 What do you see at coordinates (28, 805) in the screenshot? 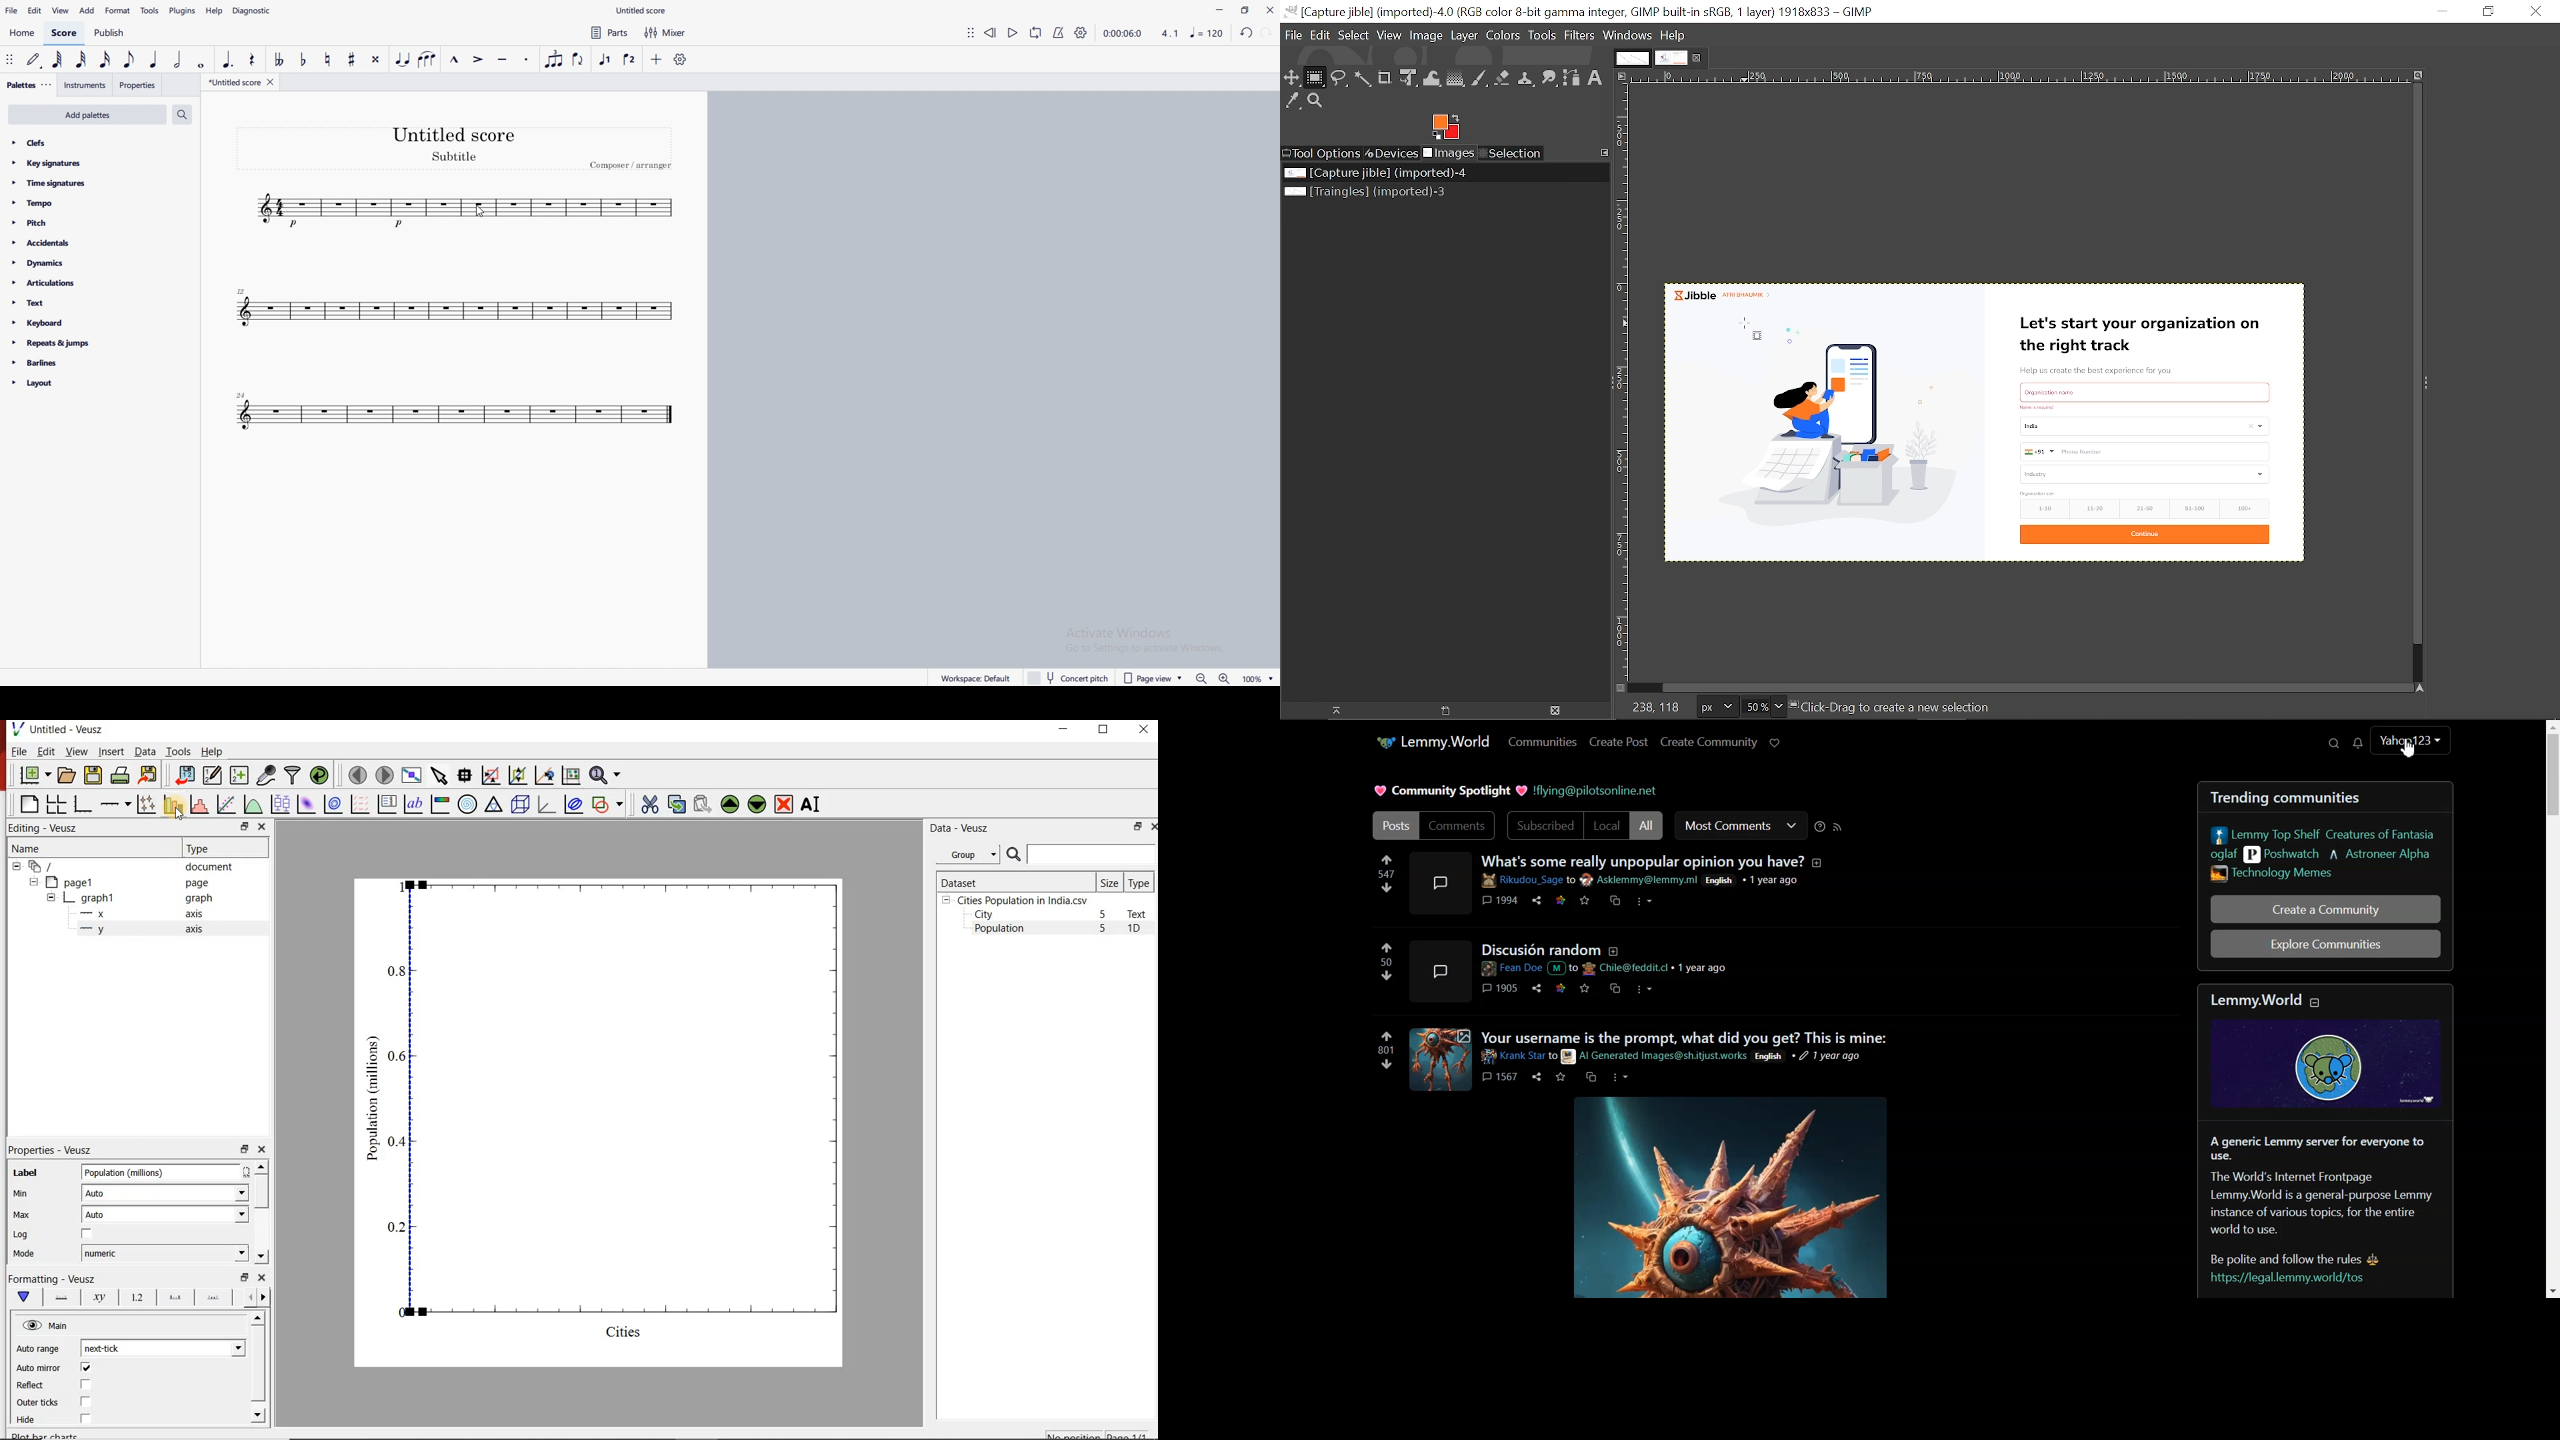
I see `blank page` at bounding box center [28, 805].